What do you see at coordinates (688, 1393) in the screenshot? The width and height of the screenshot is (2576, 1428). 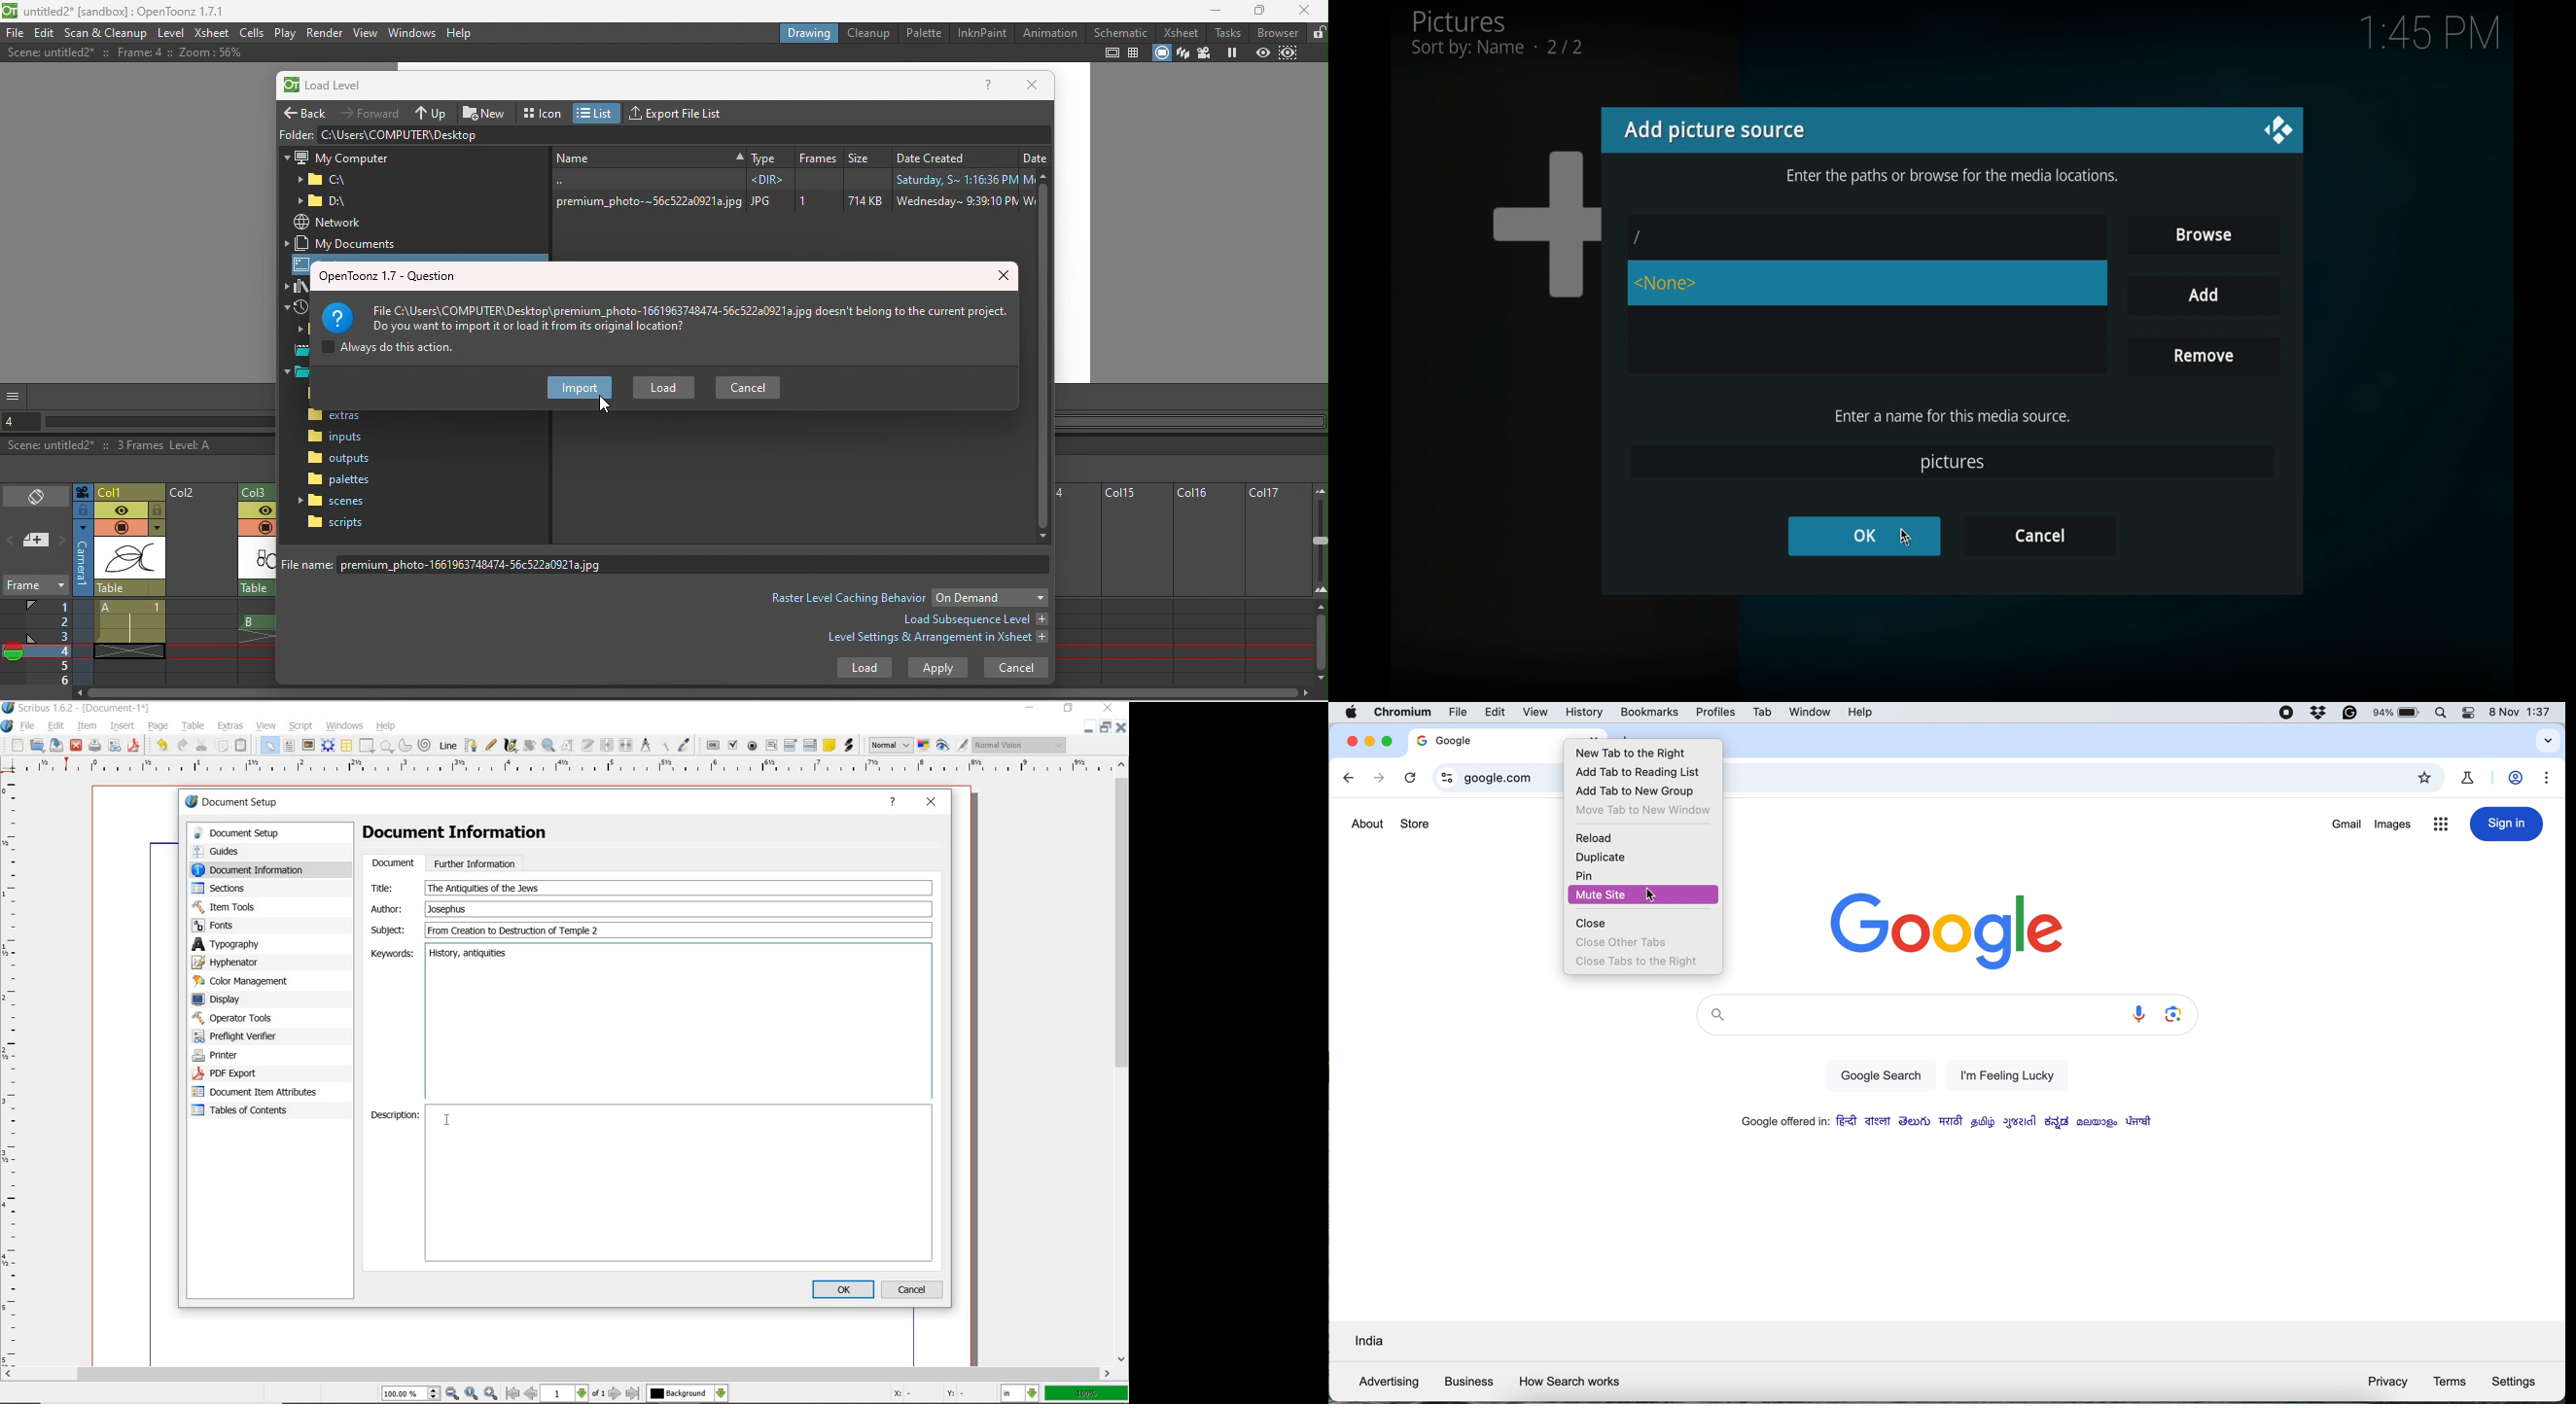 I see `select the current layer` at bounding box center [688, 1393].